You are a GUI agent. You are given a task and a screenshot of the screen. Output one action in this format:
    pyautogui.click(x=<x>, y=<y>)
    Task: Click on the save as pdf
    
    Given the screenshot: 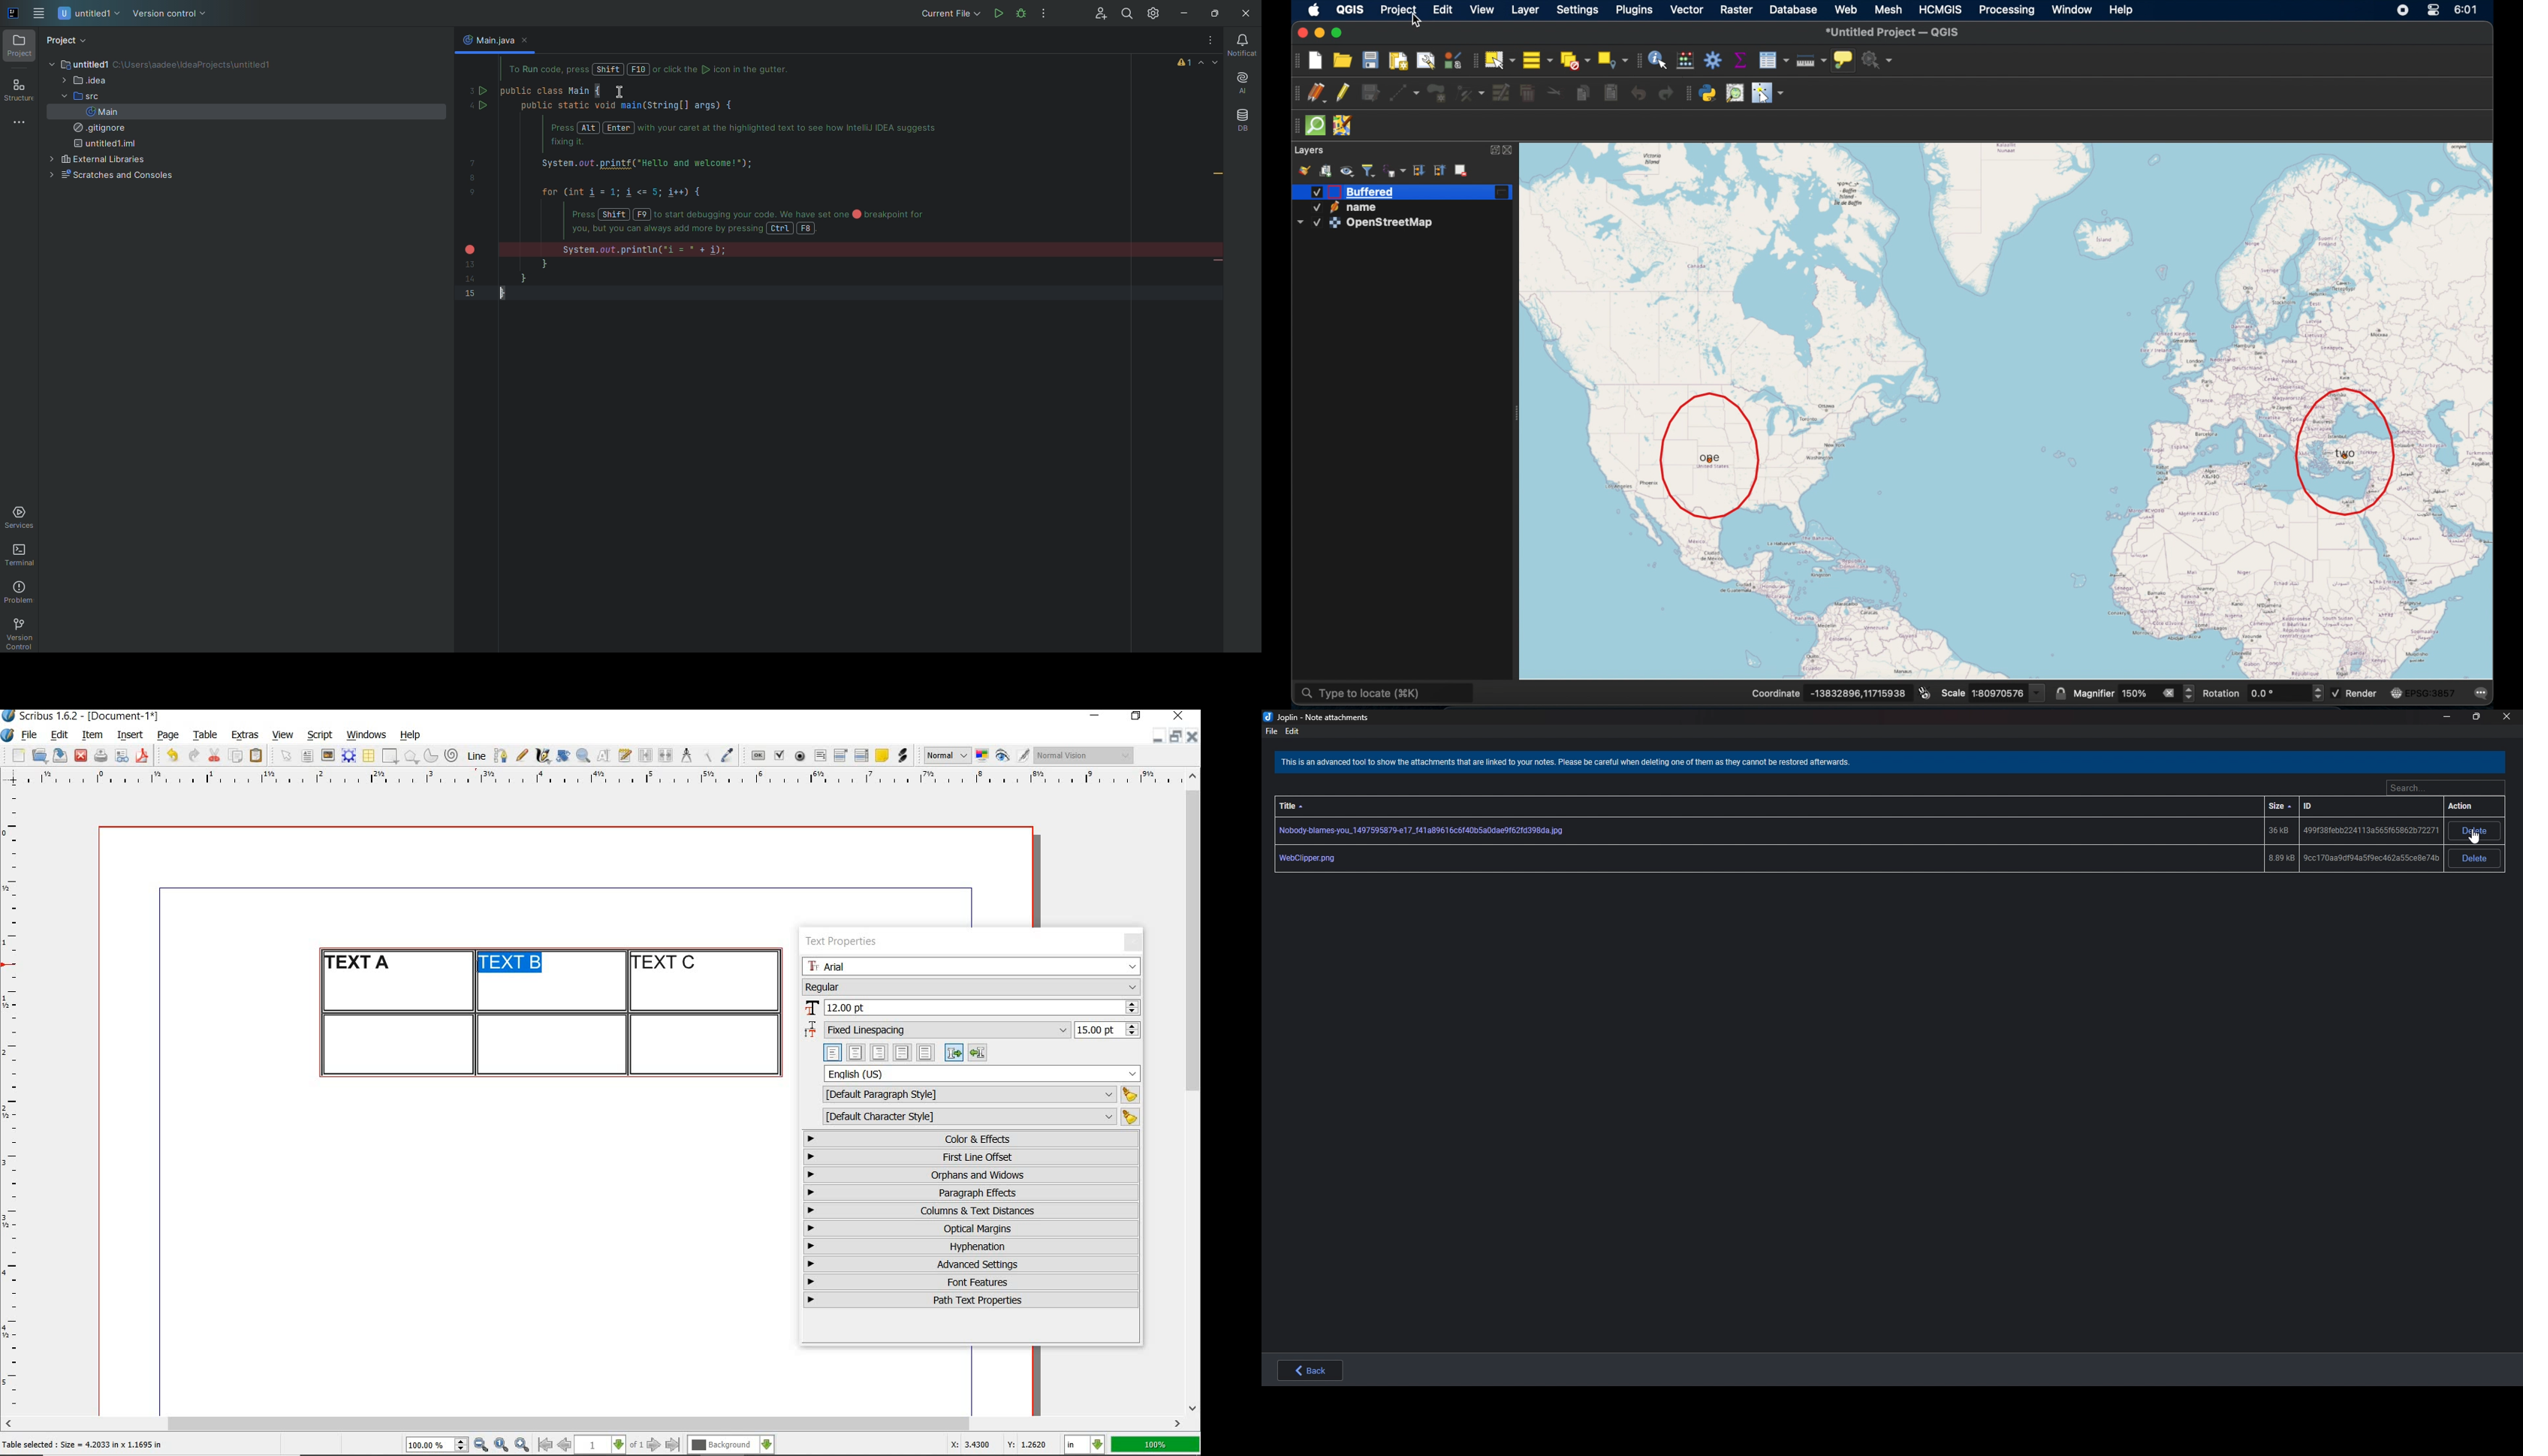 What is the action you would take?
    pyautogui.click(x=144, y=755)
    